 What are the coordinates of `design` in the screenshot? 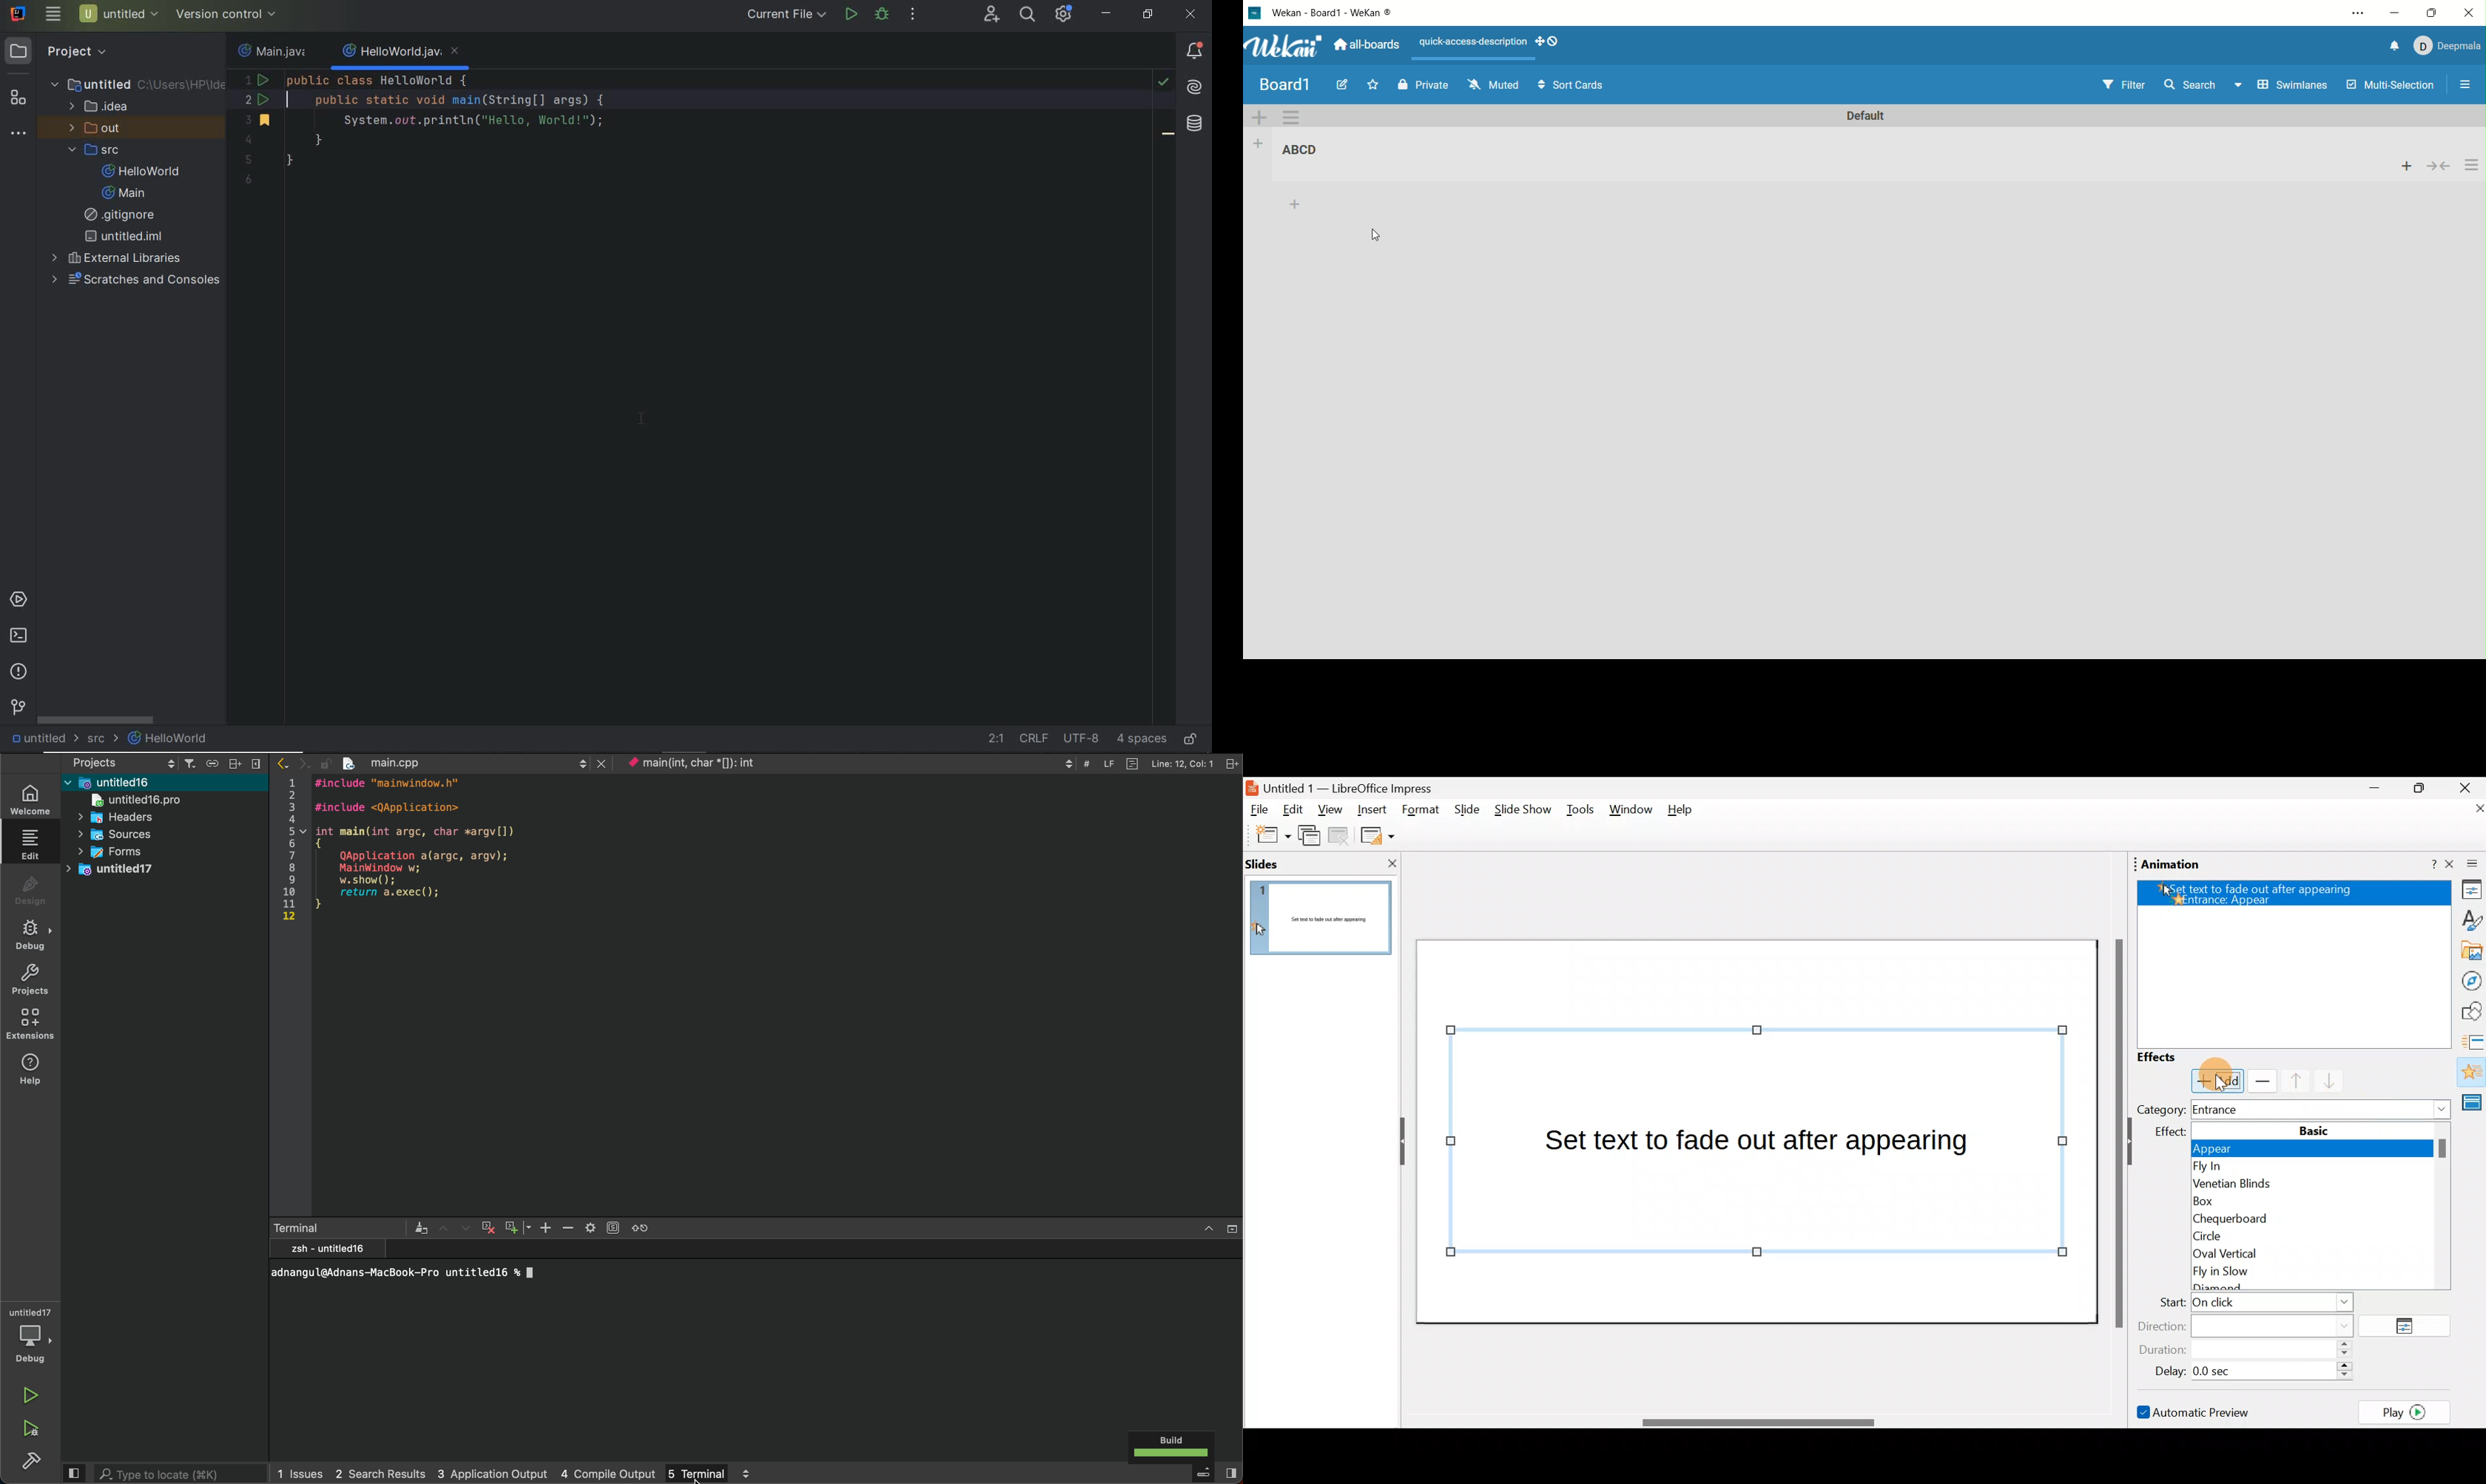 It's located at (28, 890).